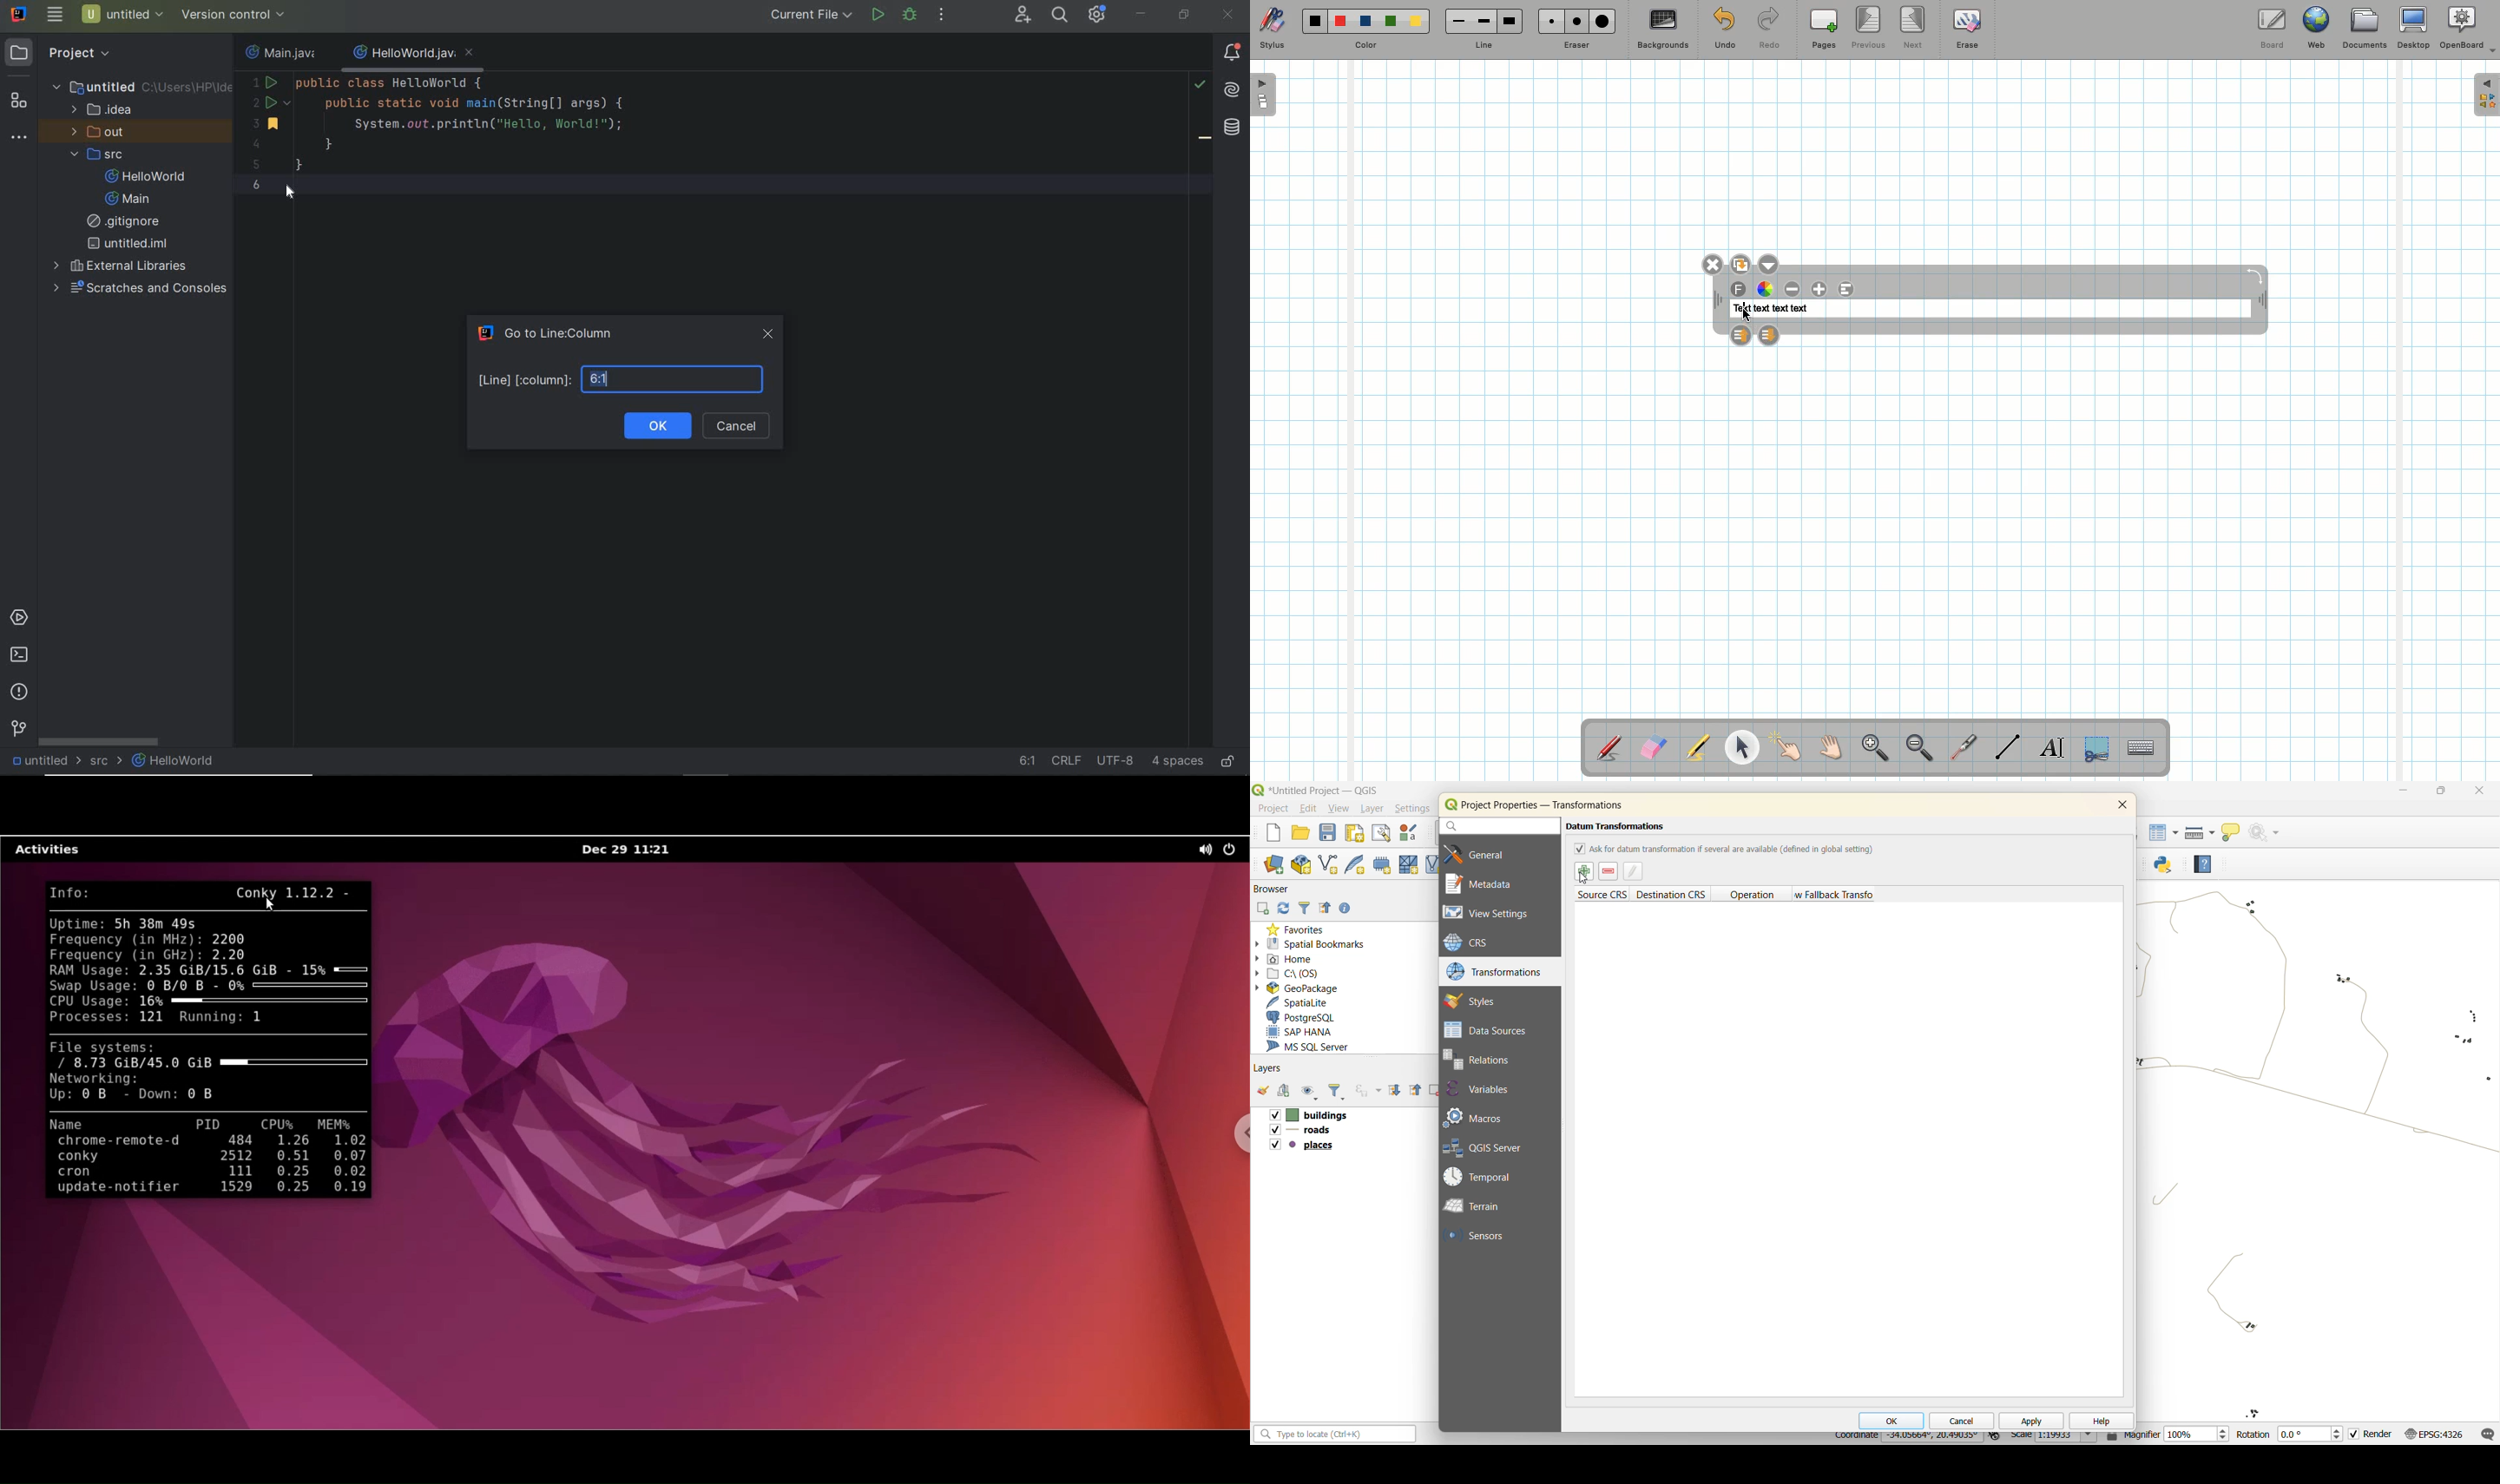  What do you see at coordinates (2164, 836) in the screenshot?
I see `attributes table` at bounding box center [2164, 836].